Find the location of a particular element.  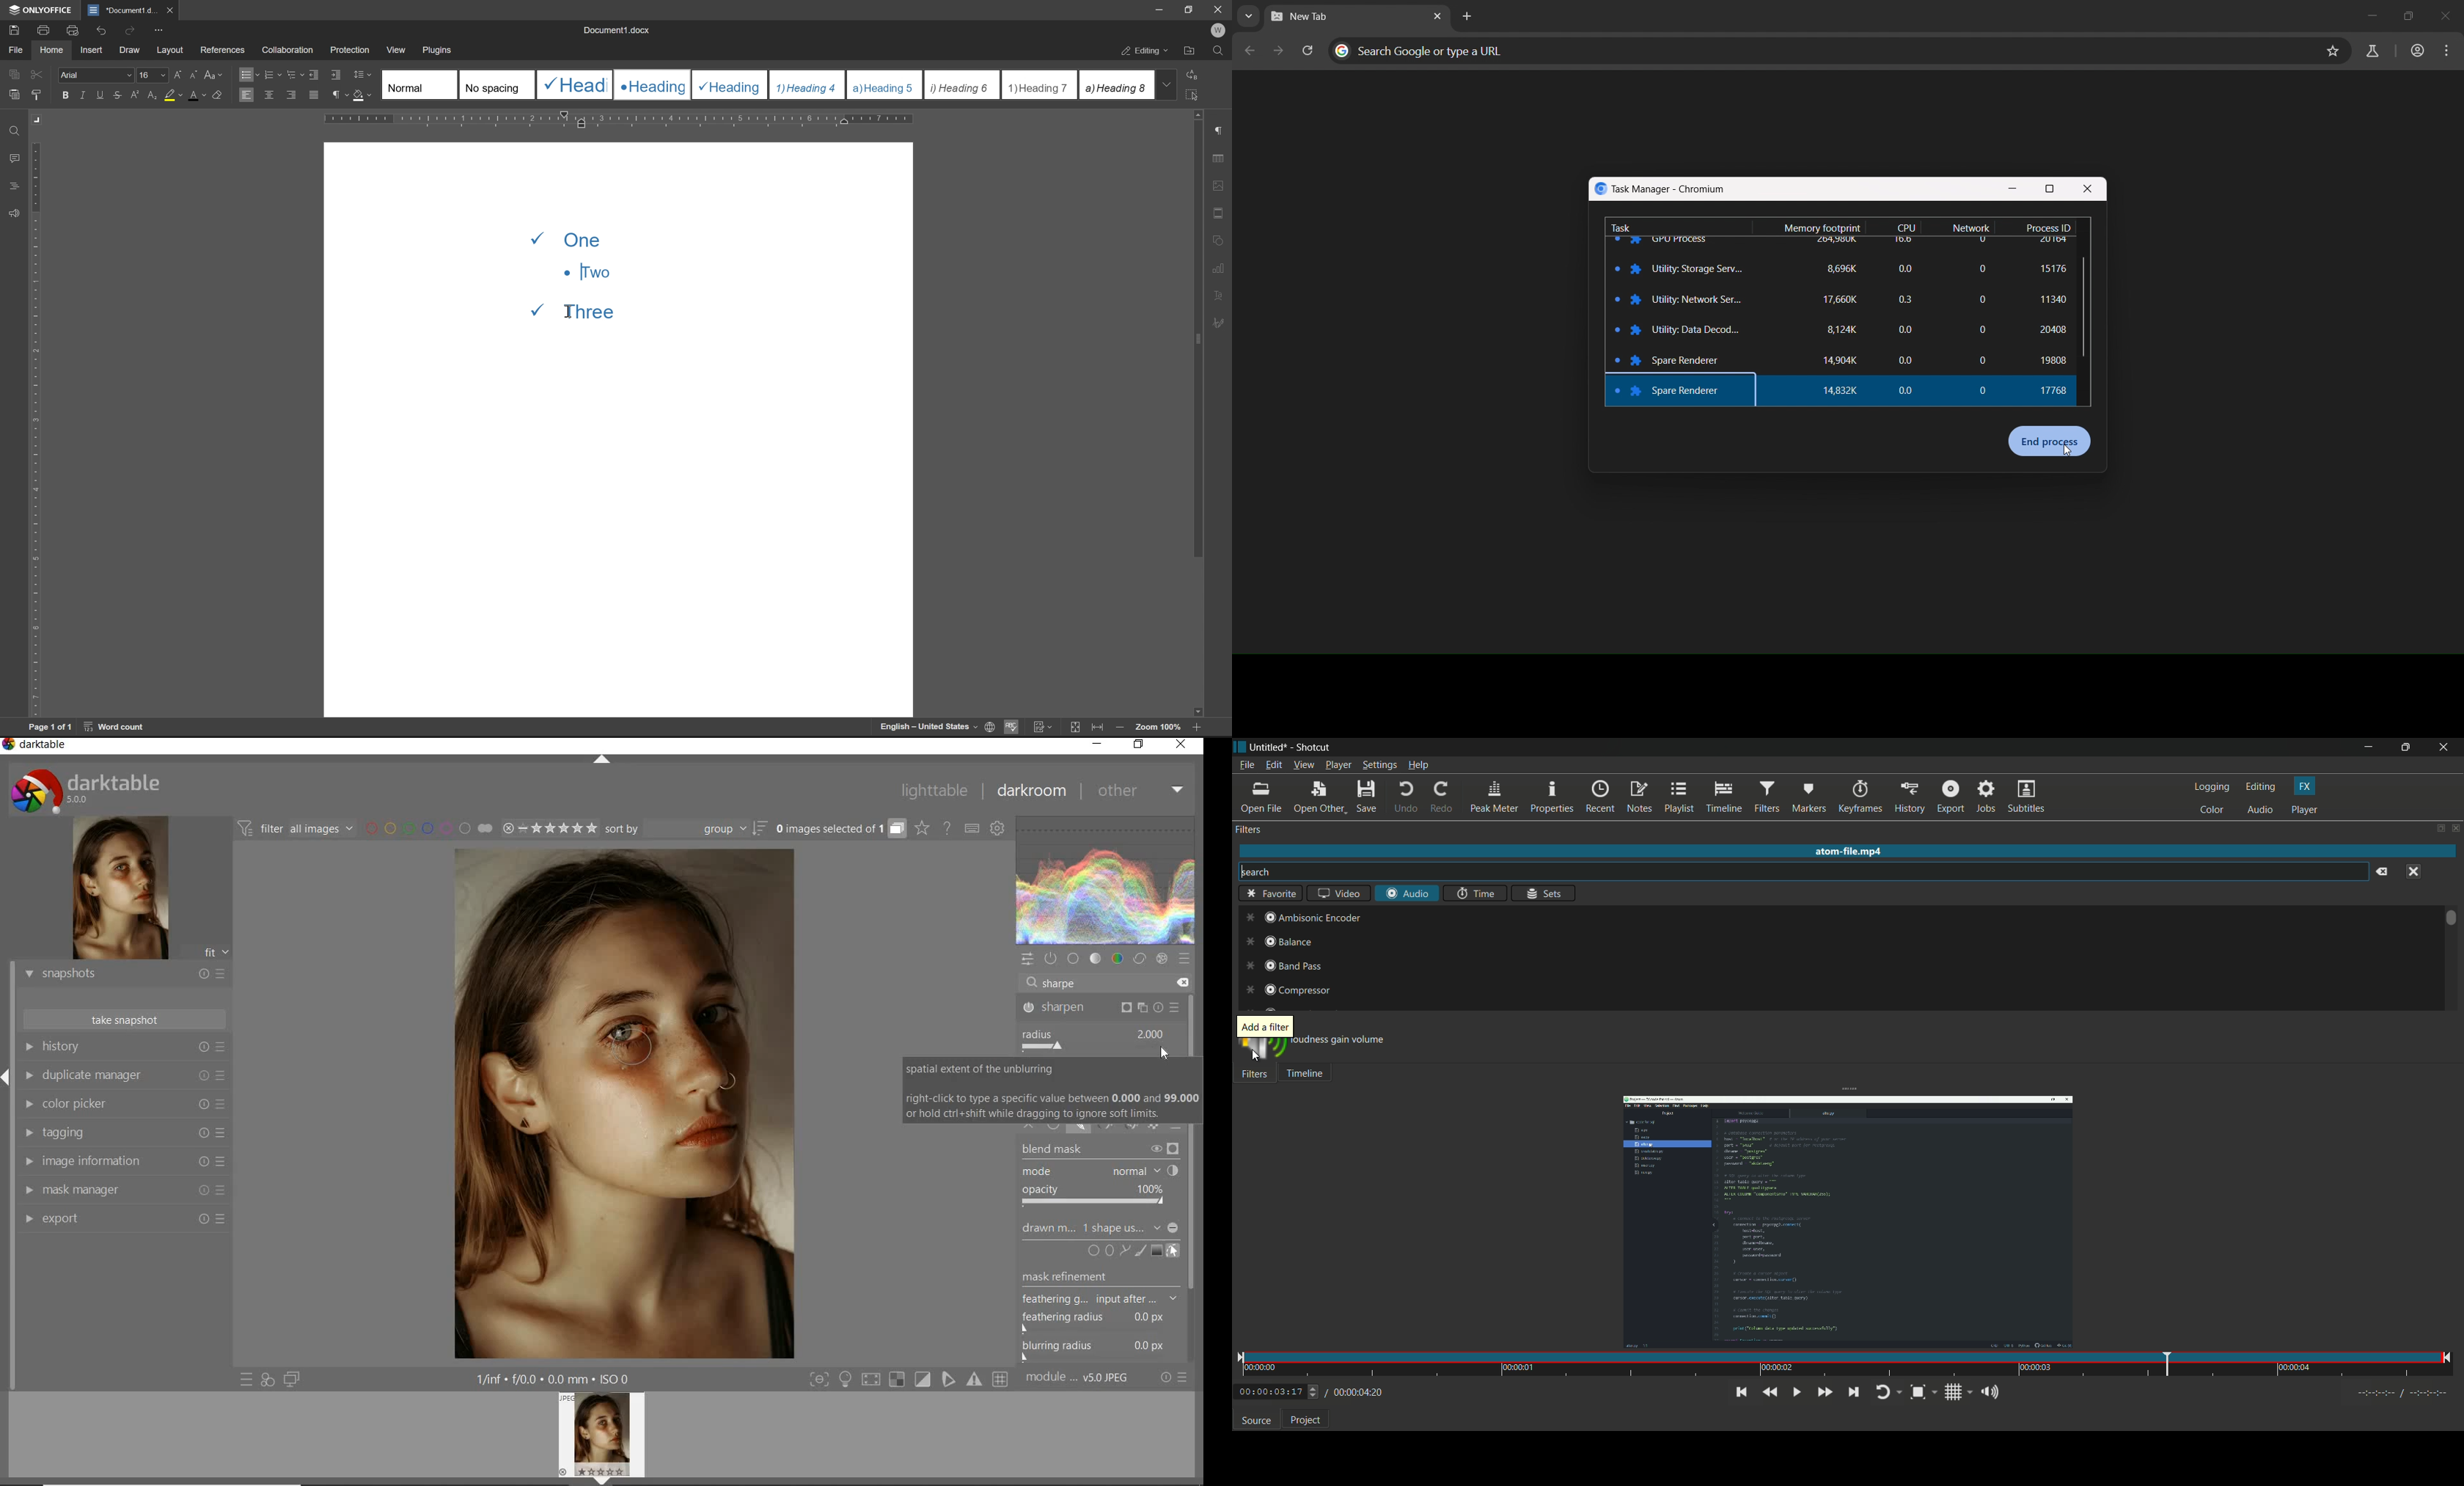

module is located at coordinates (1079, 1378).